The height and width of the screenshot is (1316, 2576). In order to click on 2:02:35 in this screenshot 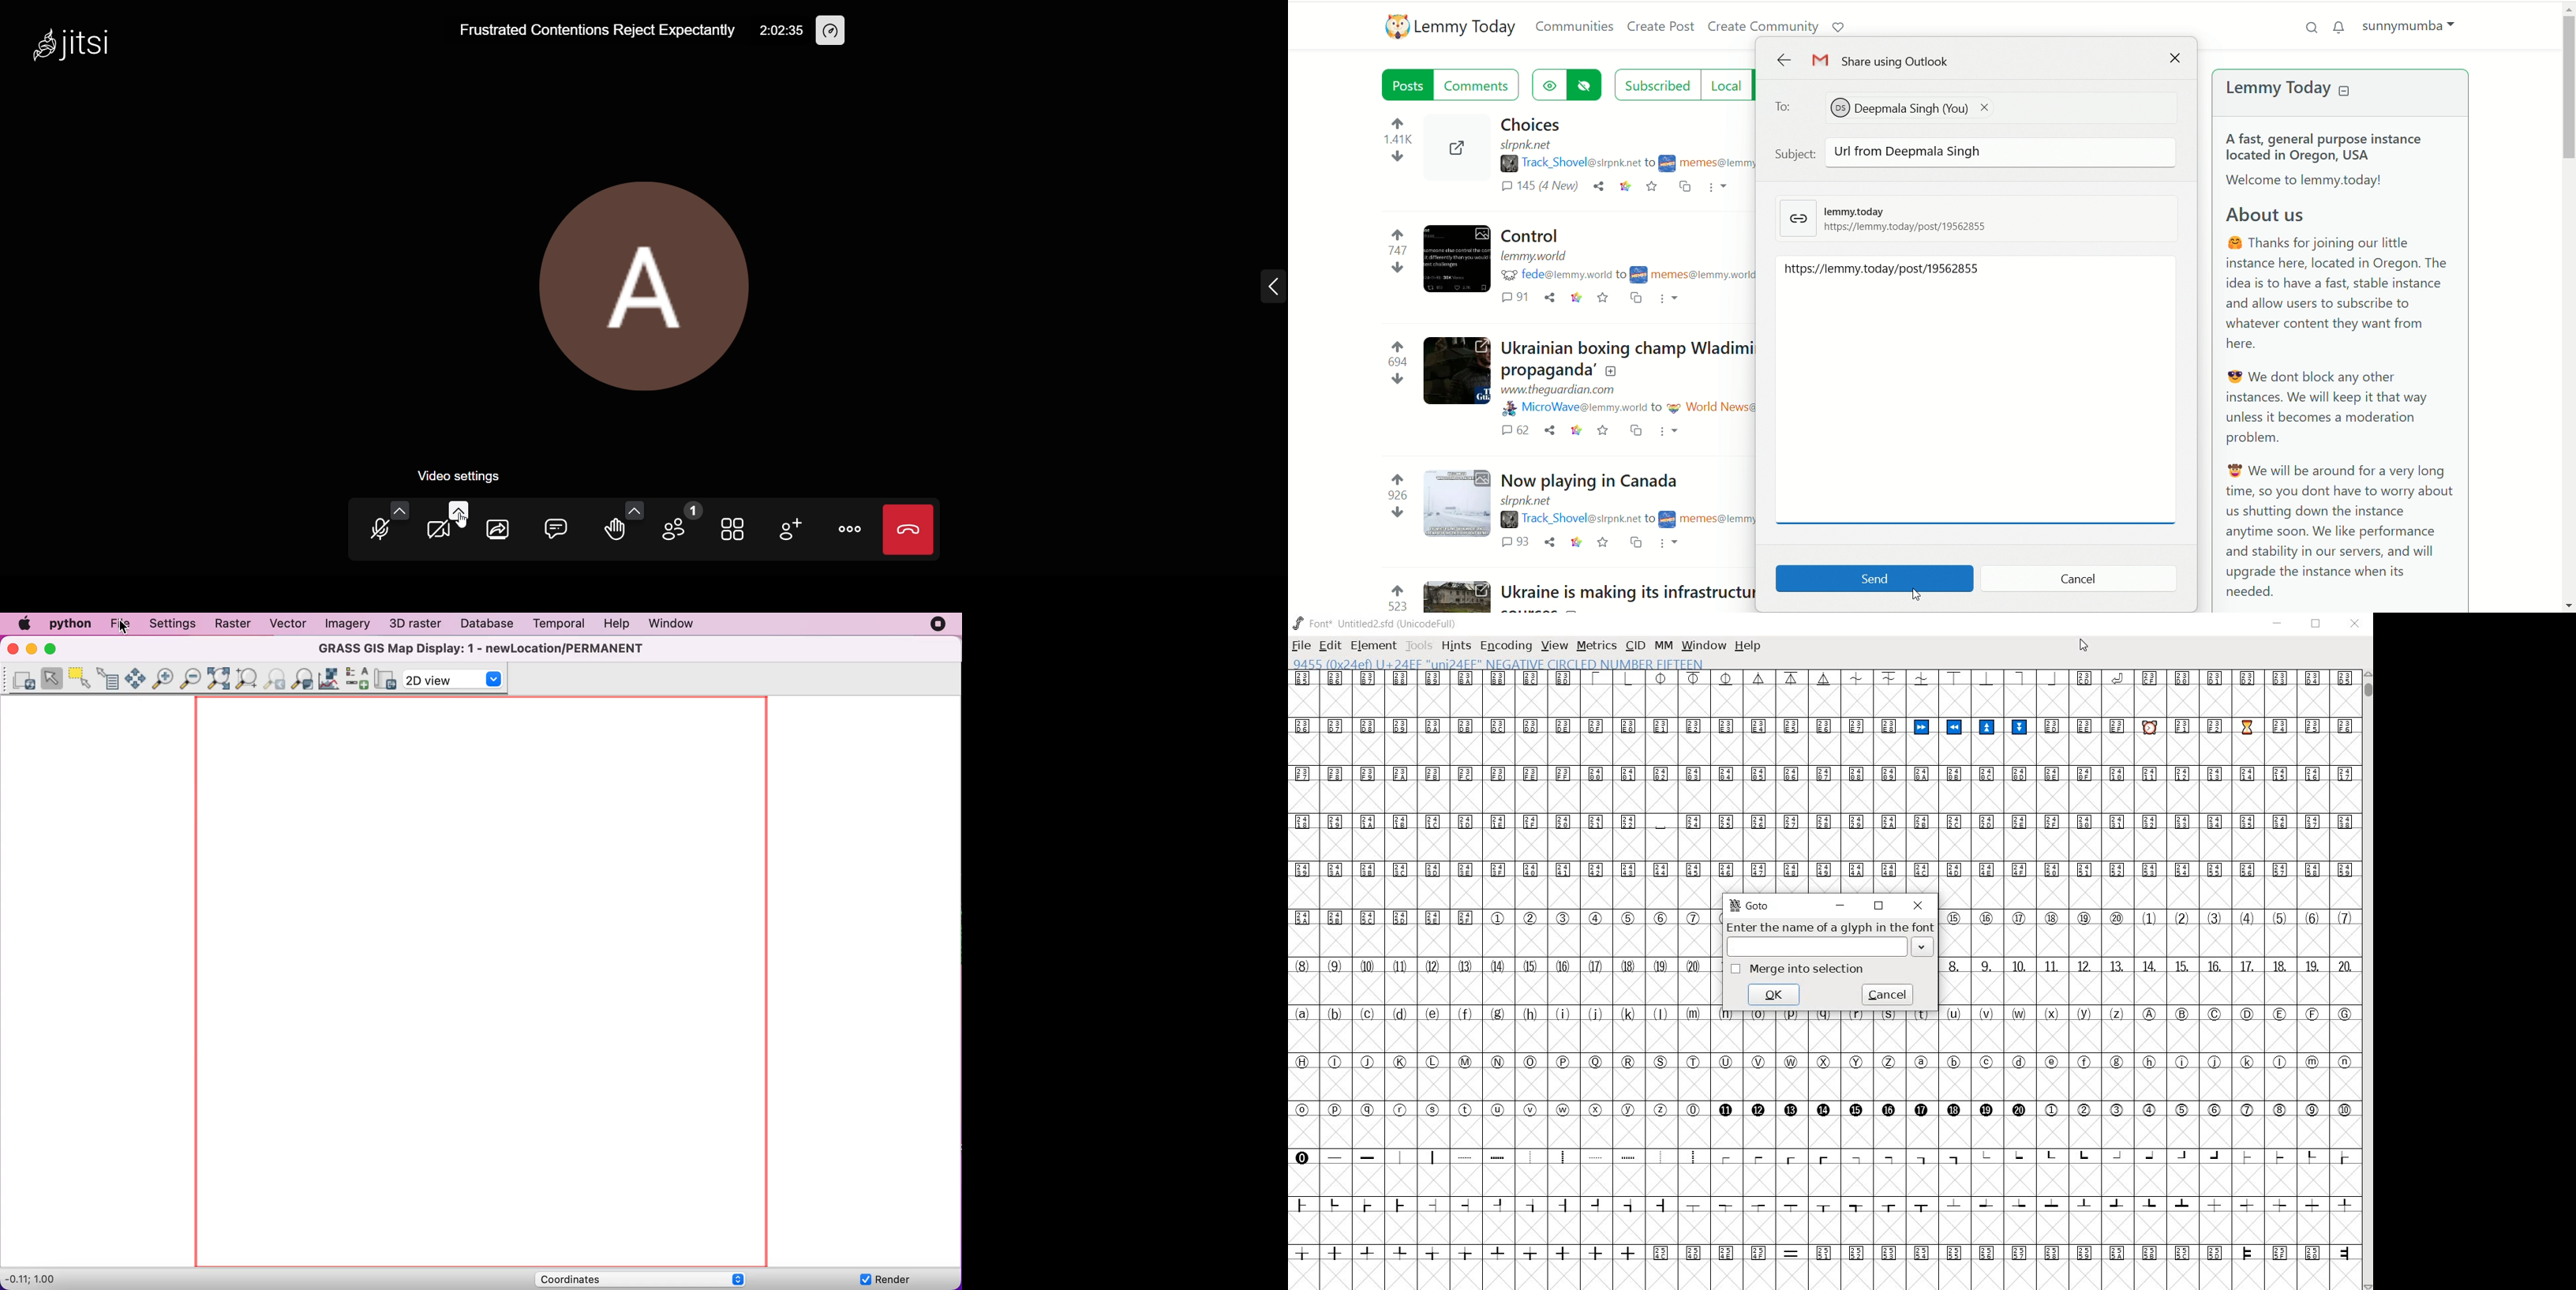, I will do `click(781, 30)`.